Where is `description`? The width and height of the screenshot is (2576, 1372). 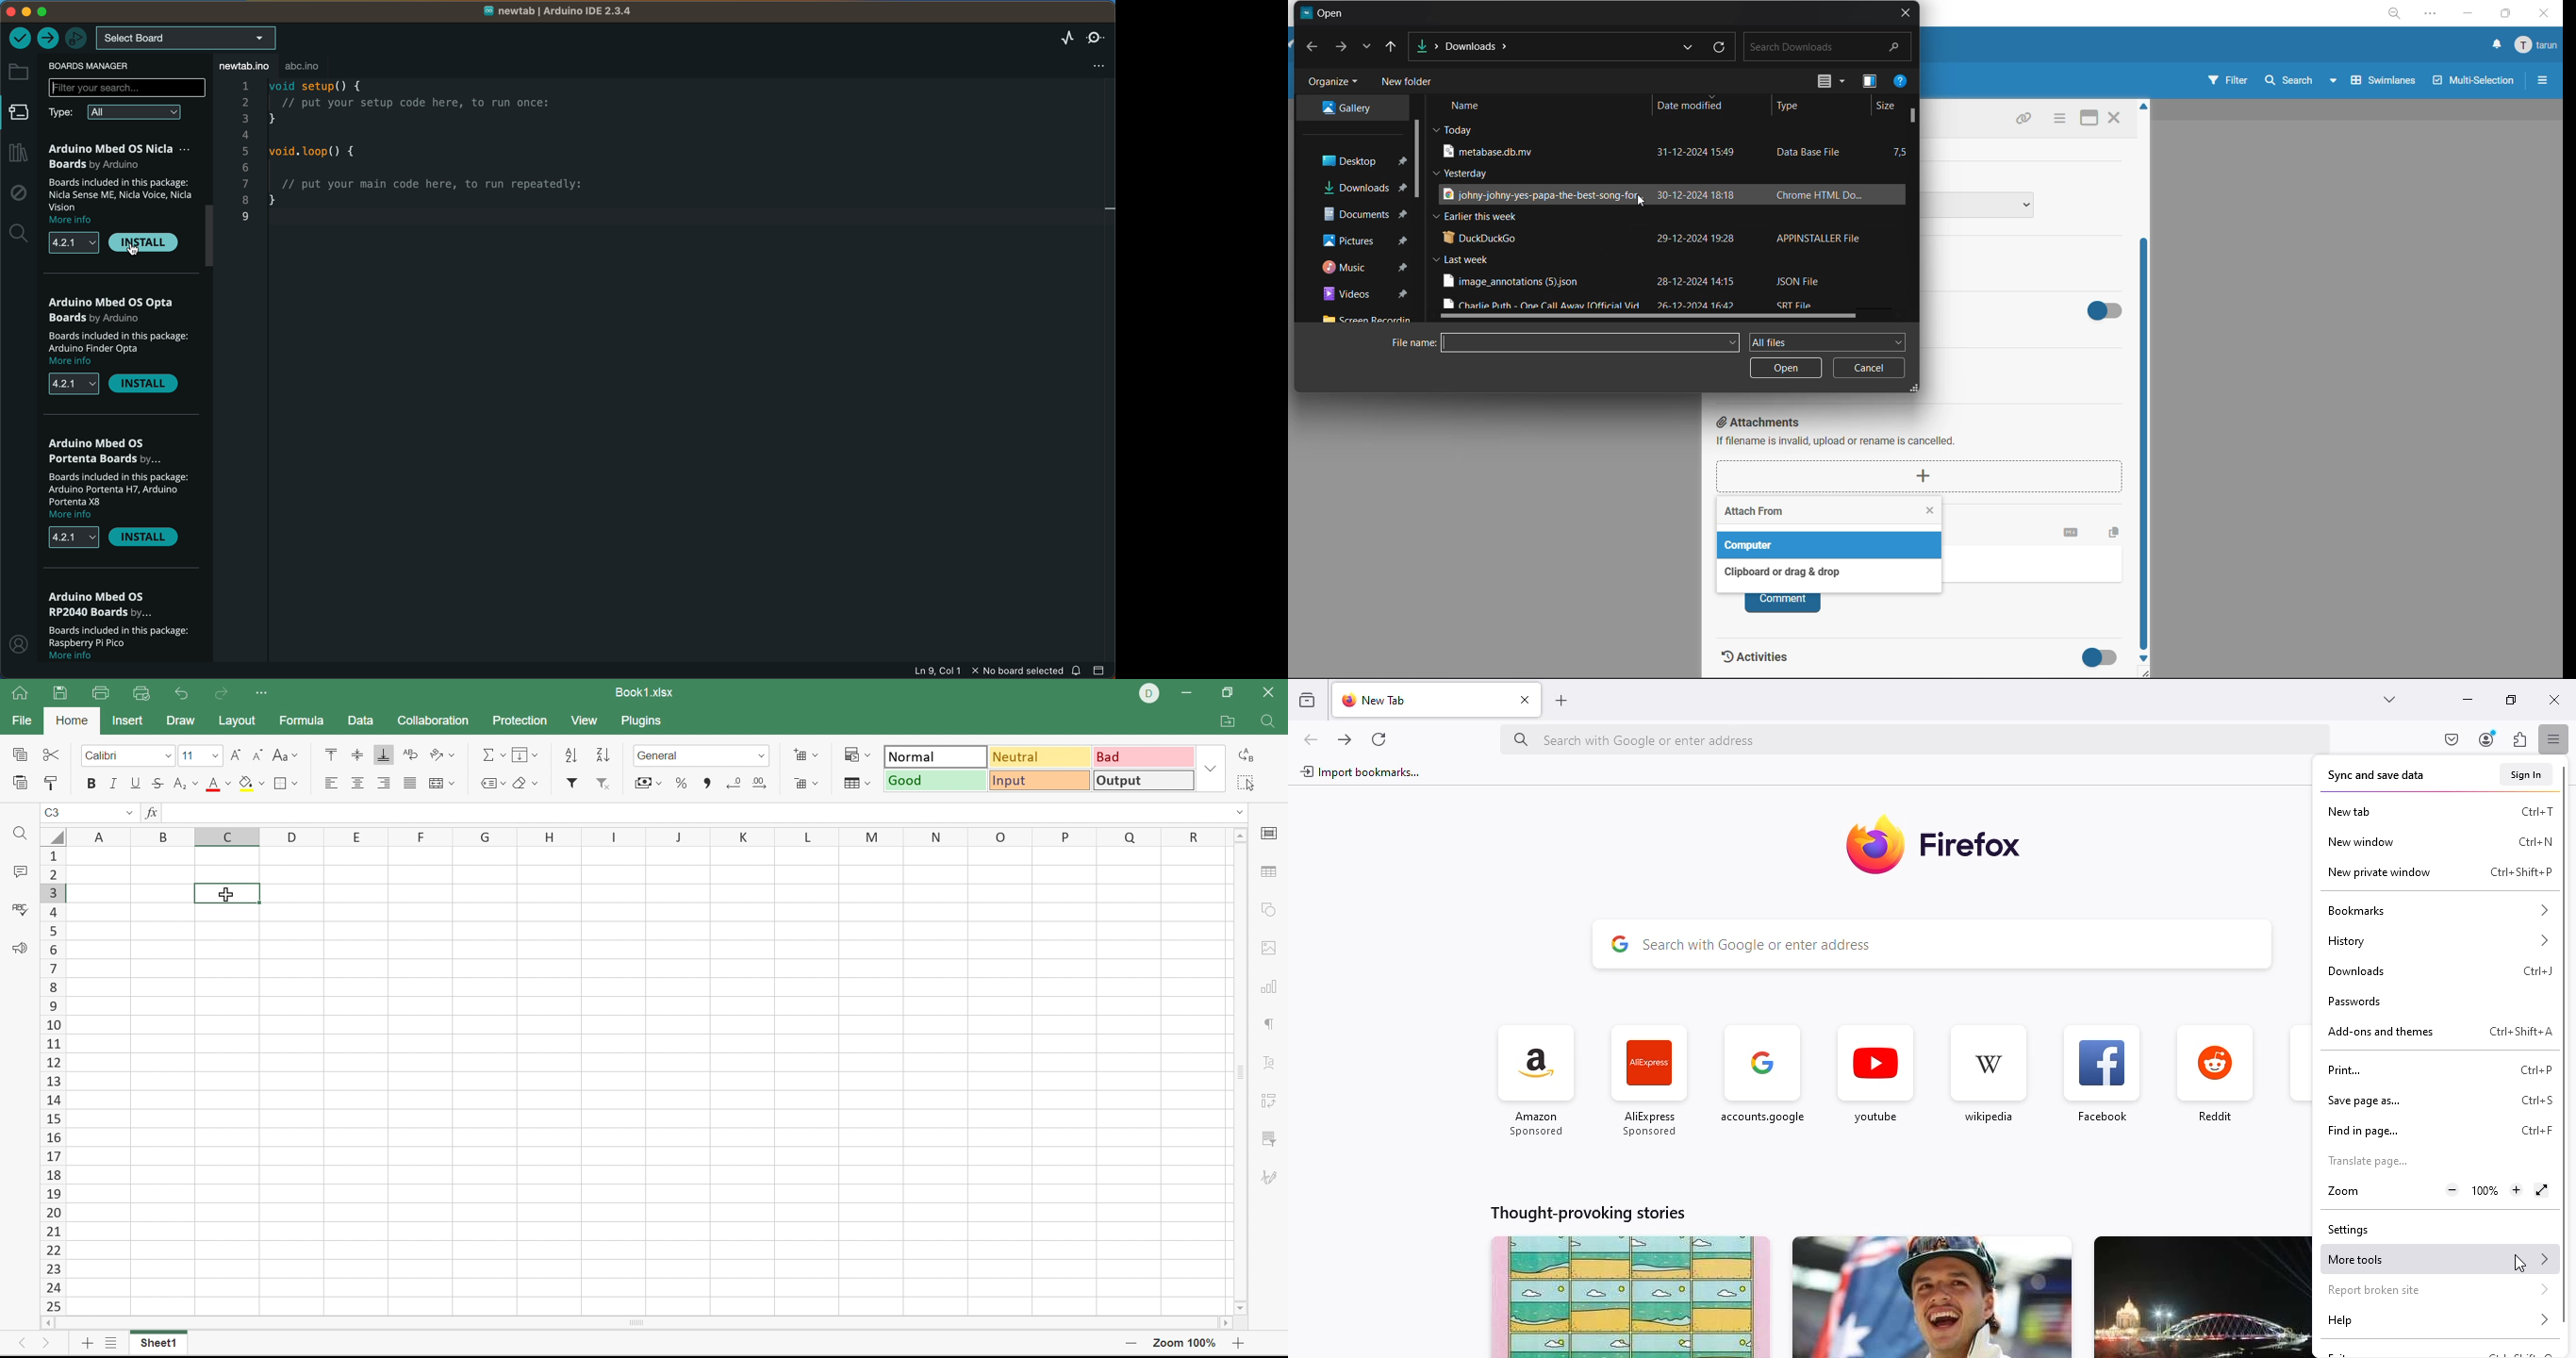
description is located at coordinates (118, 193).